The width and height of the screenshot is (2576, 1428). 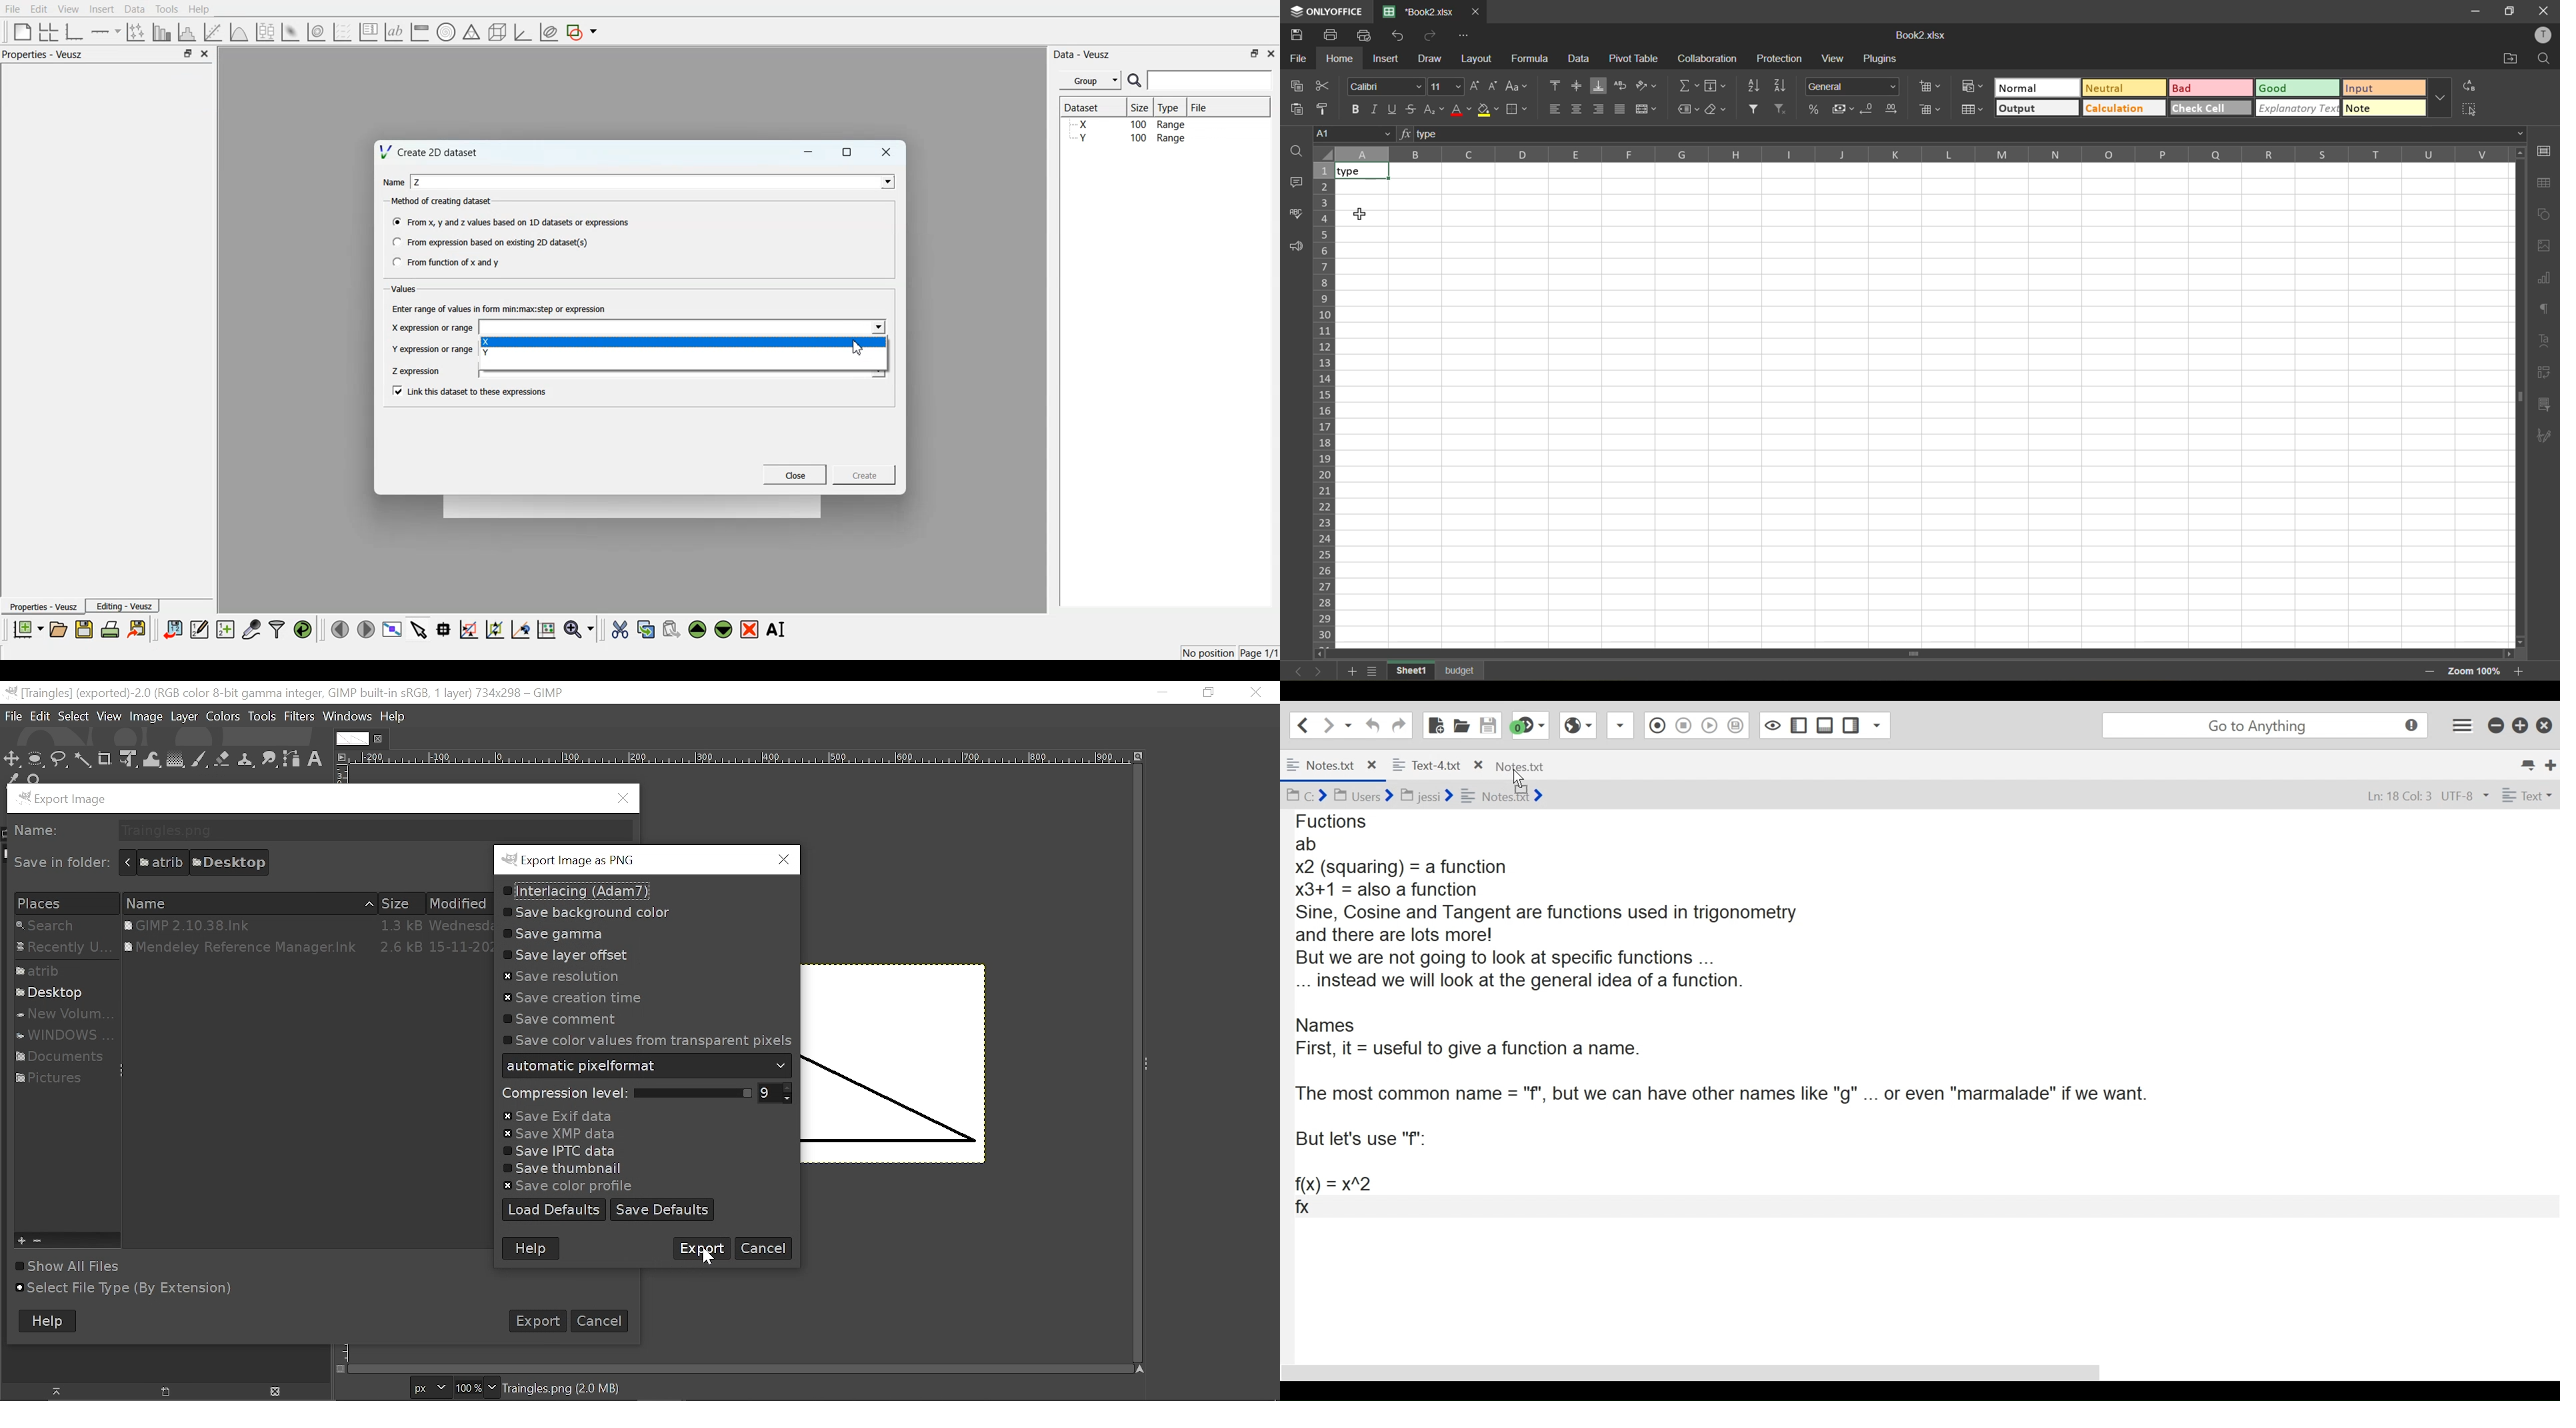 What do you see at coordinates (224, 718) in the screenshot?
I see `Colors` at bounding box center [224, 718].